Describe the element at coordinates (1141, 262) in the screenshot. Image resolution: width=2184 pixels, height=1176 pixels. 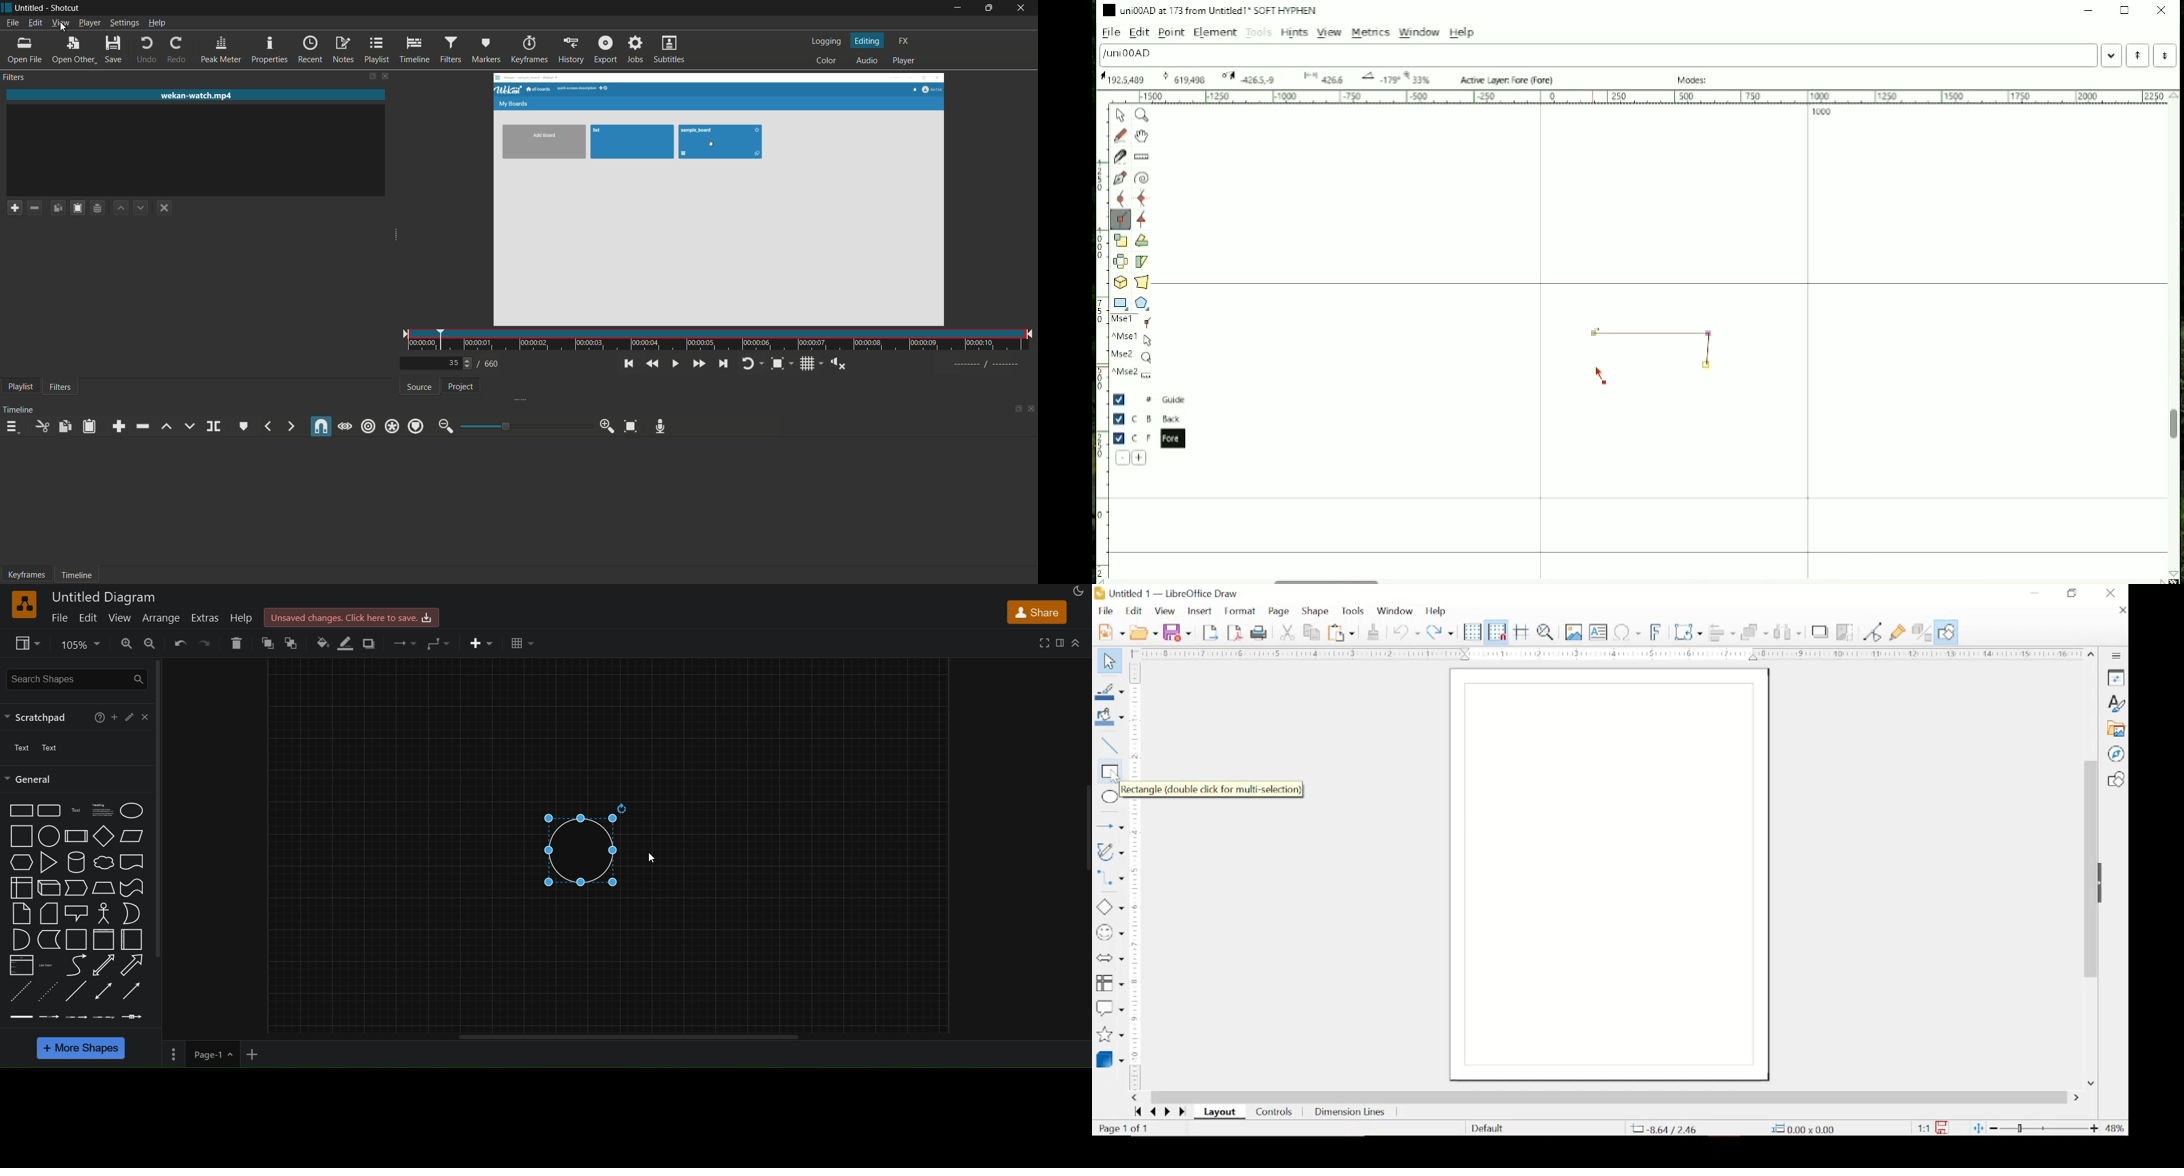
I see `Skew the selection` at that location.